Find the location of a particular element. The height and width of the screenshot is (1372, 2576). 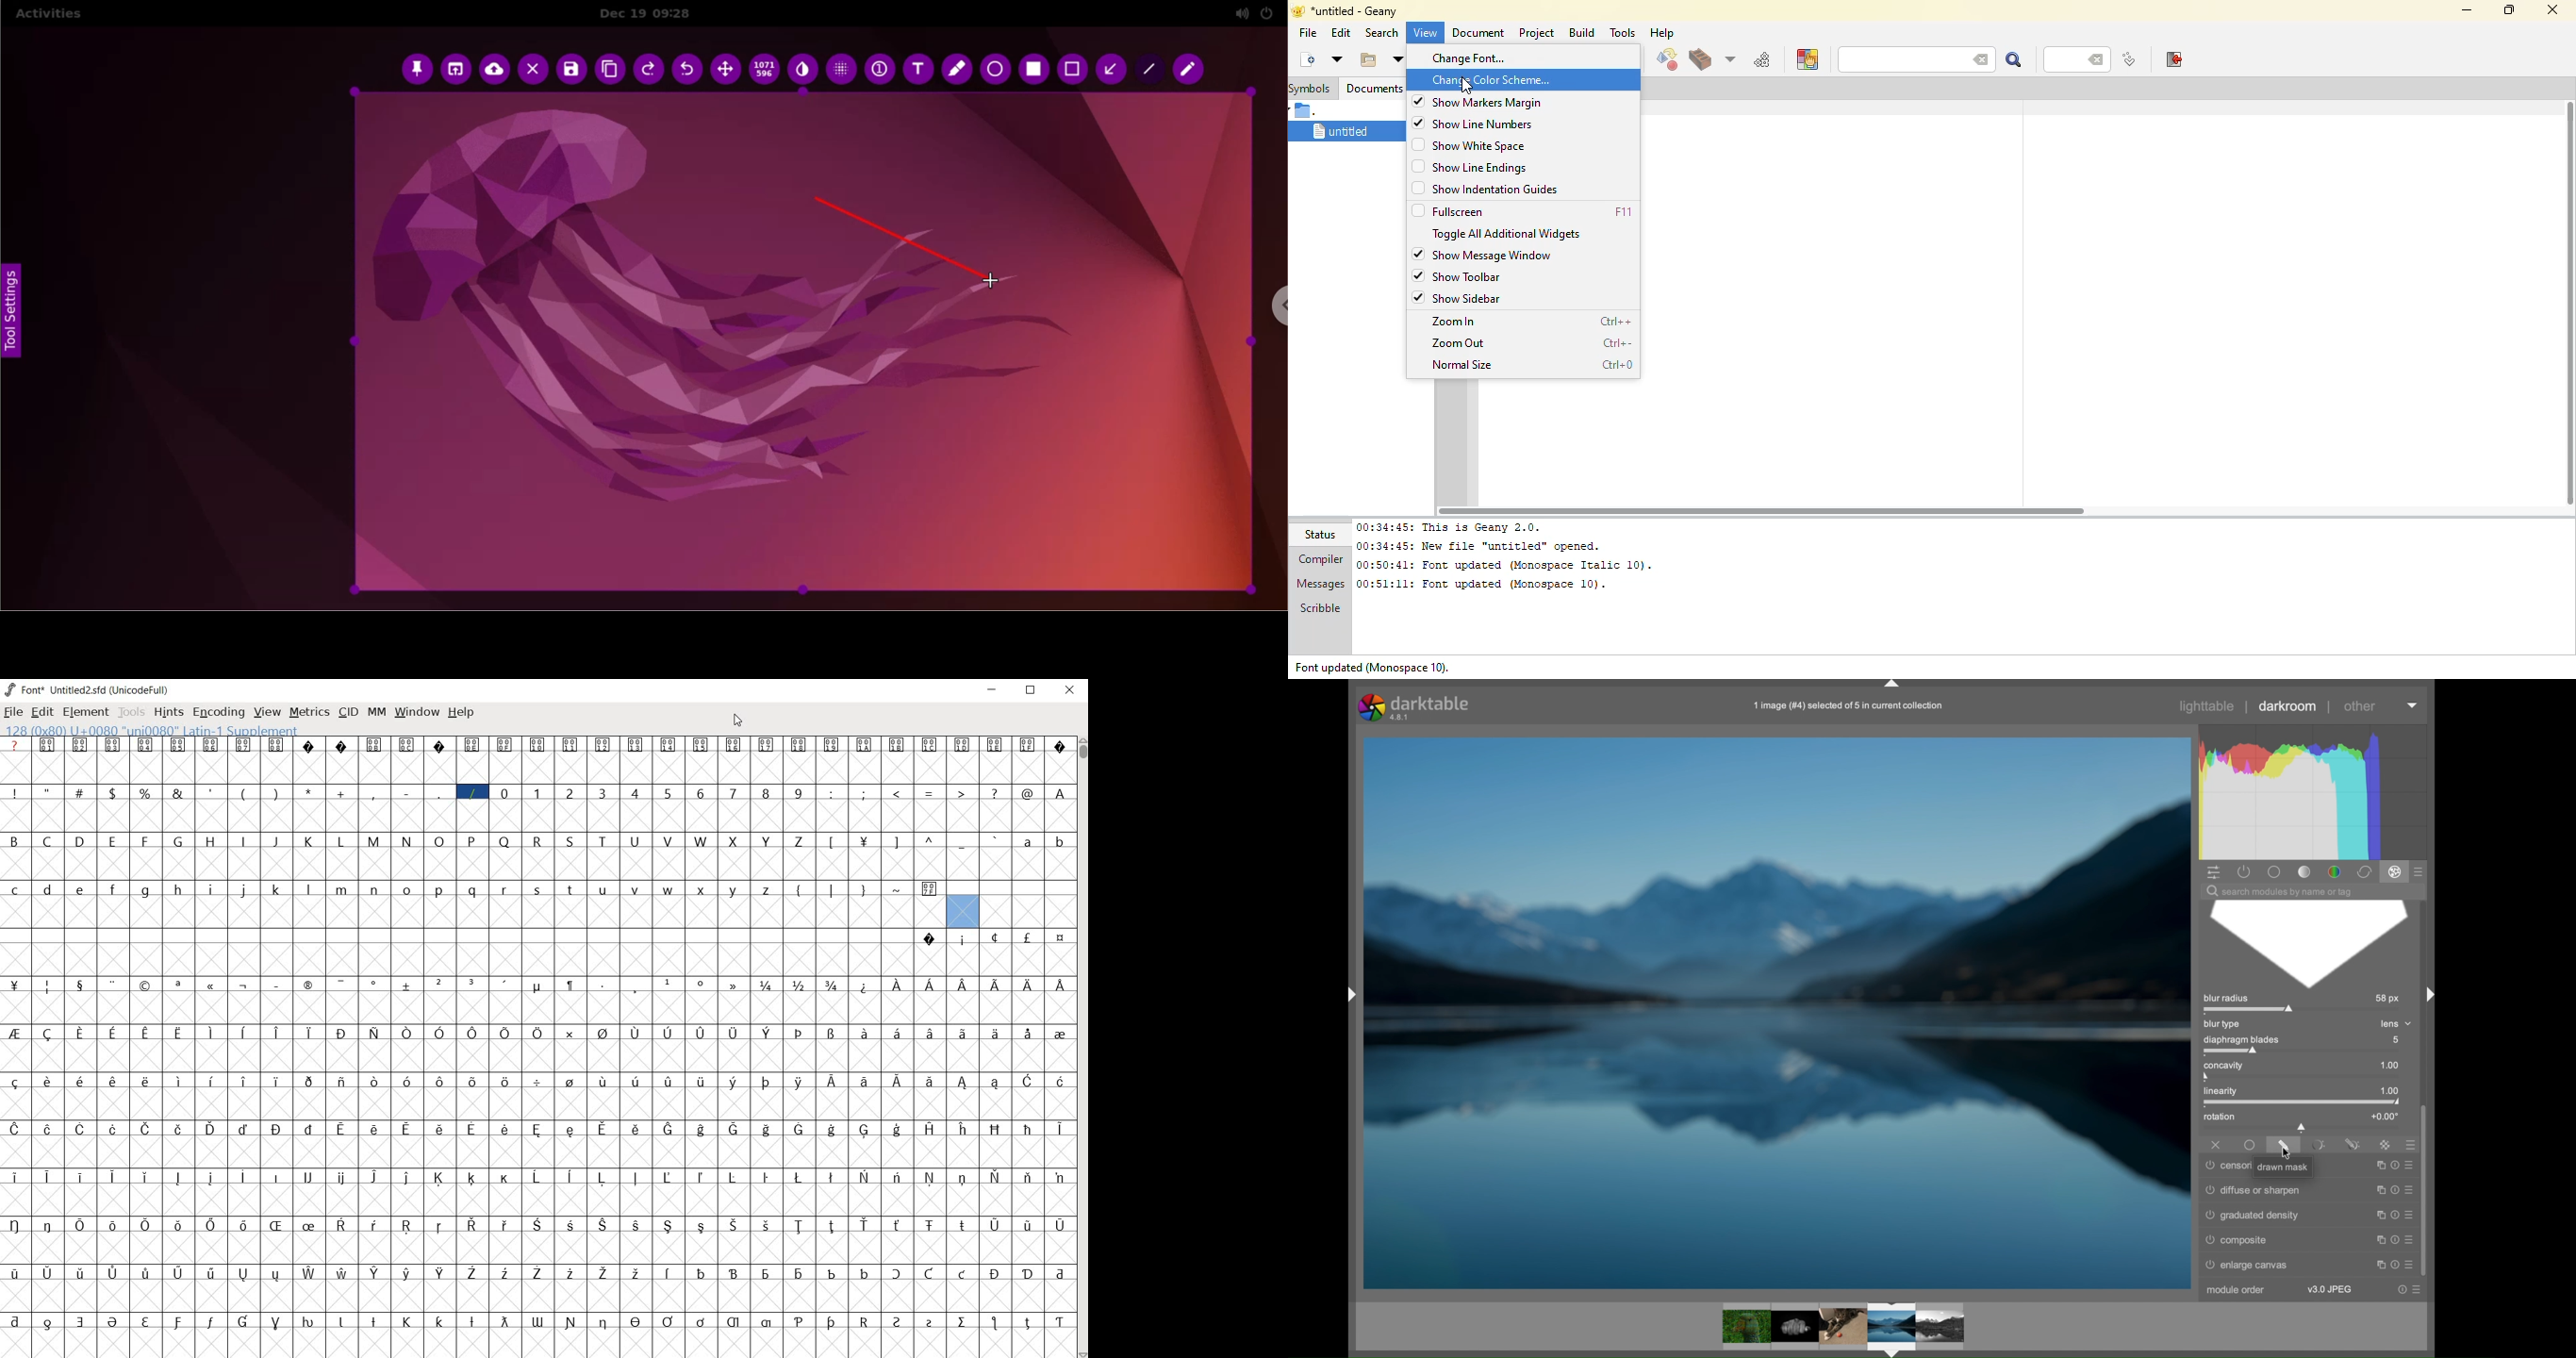

glyph is located at coordinates (701, 841).